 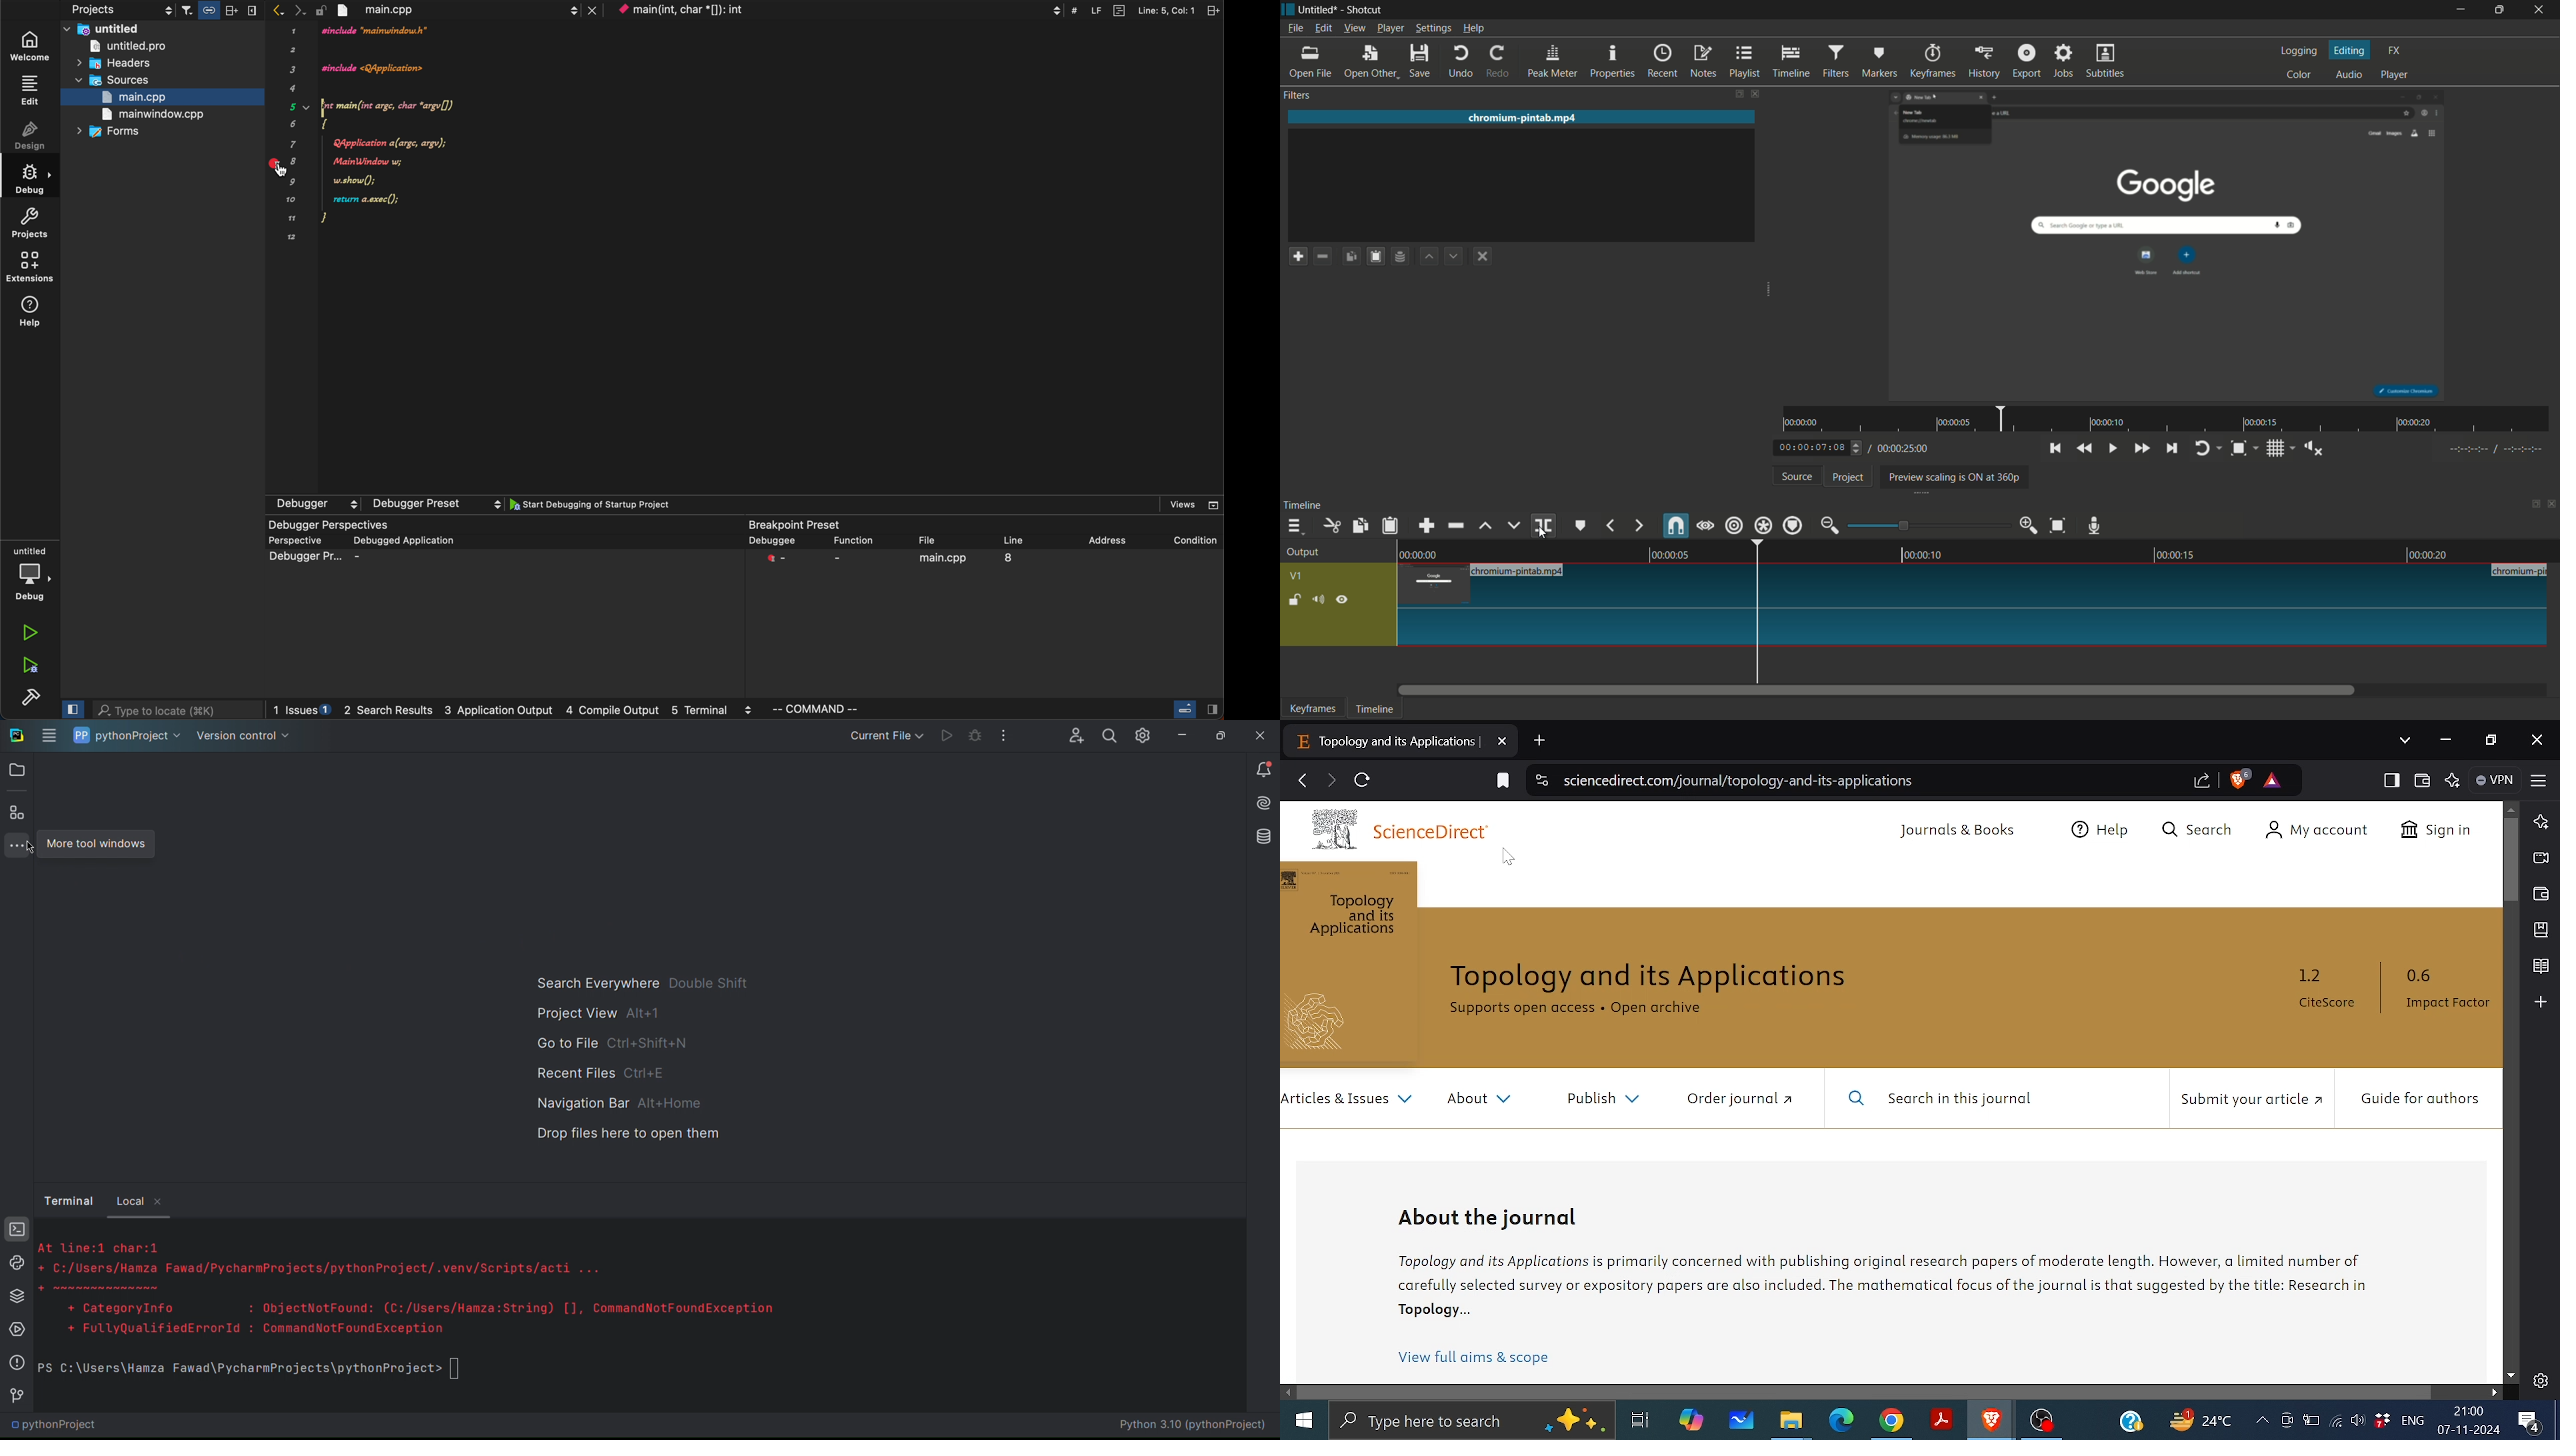 What do you see at coordinates (2539, 1002) in the screenshot?
I see `Add to sidebar` at bounding box center [2539, 1002].